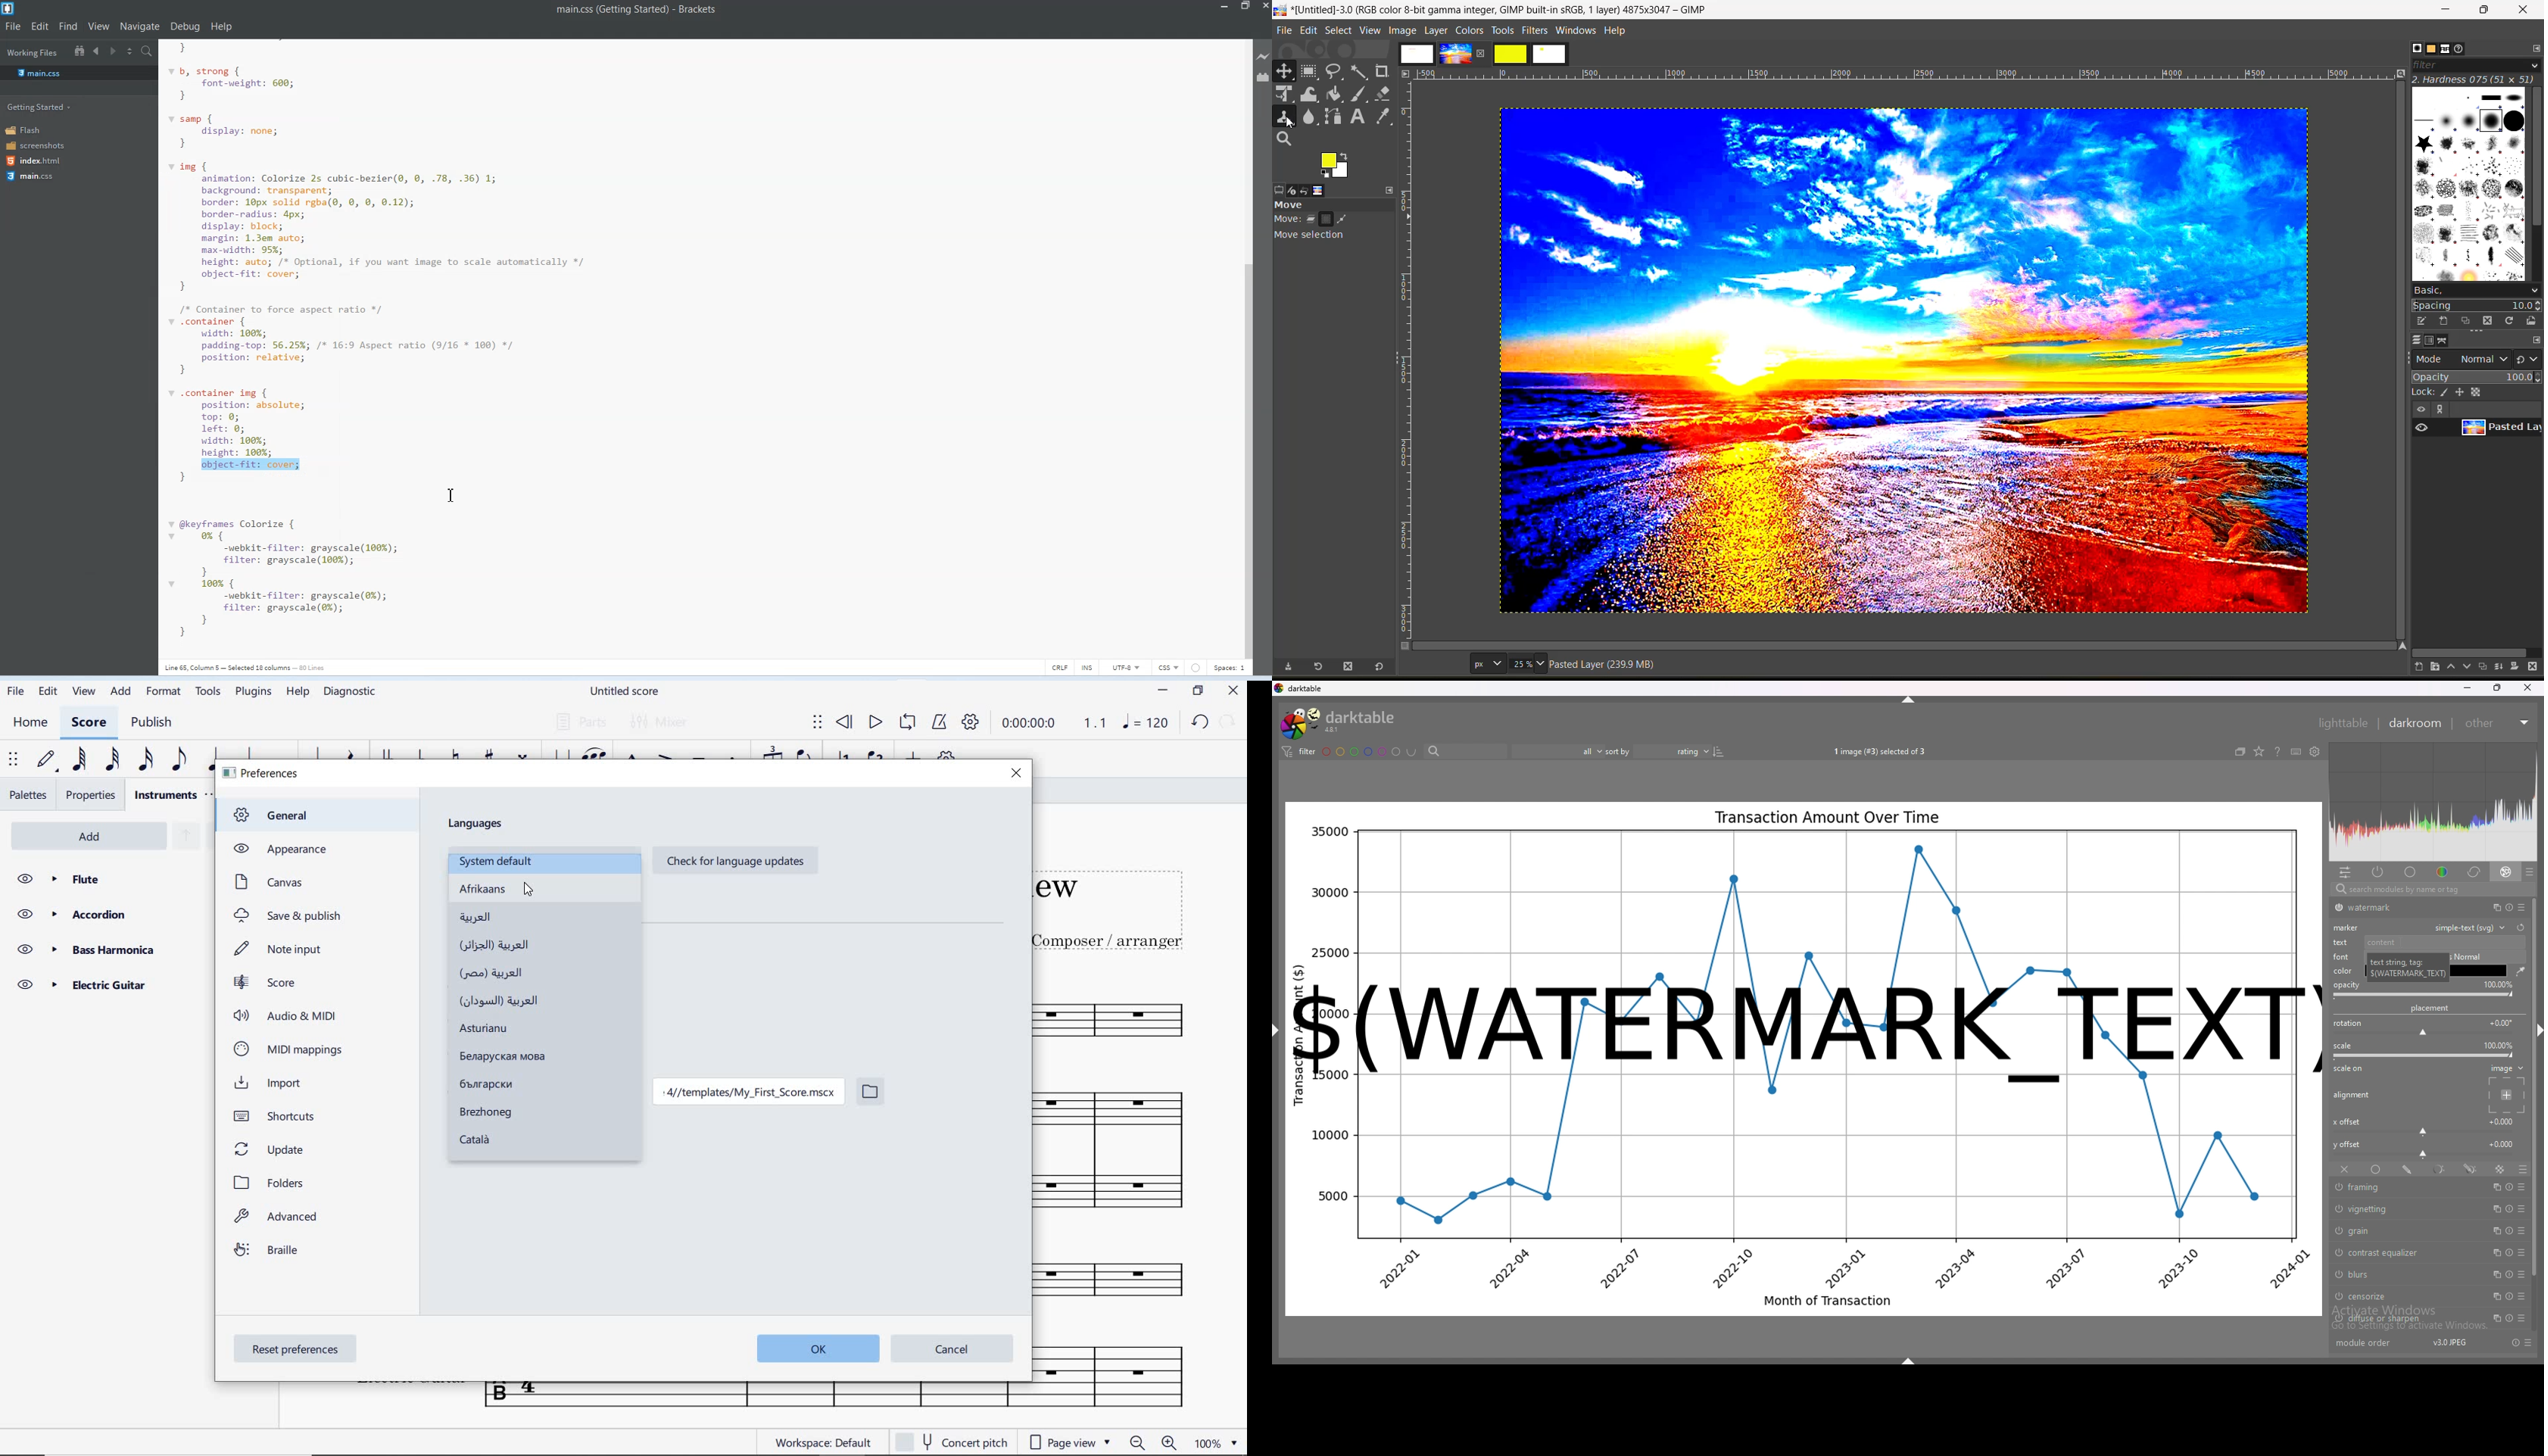 The width and height of the screenshot is (2548, 1456). I want to click on update, so click(272, 1148).